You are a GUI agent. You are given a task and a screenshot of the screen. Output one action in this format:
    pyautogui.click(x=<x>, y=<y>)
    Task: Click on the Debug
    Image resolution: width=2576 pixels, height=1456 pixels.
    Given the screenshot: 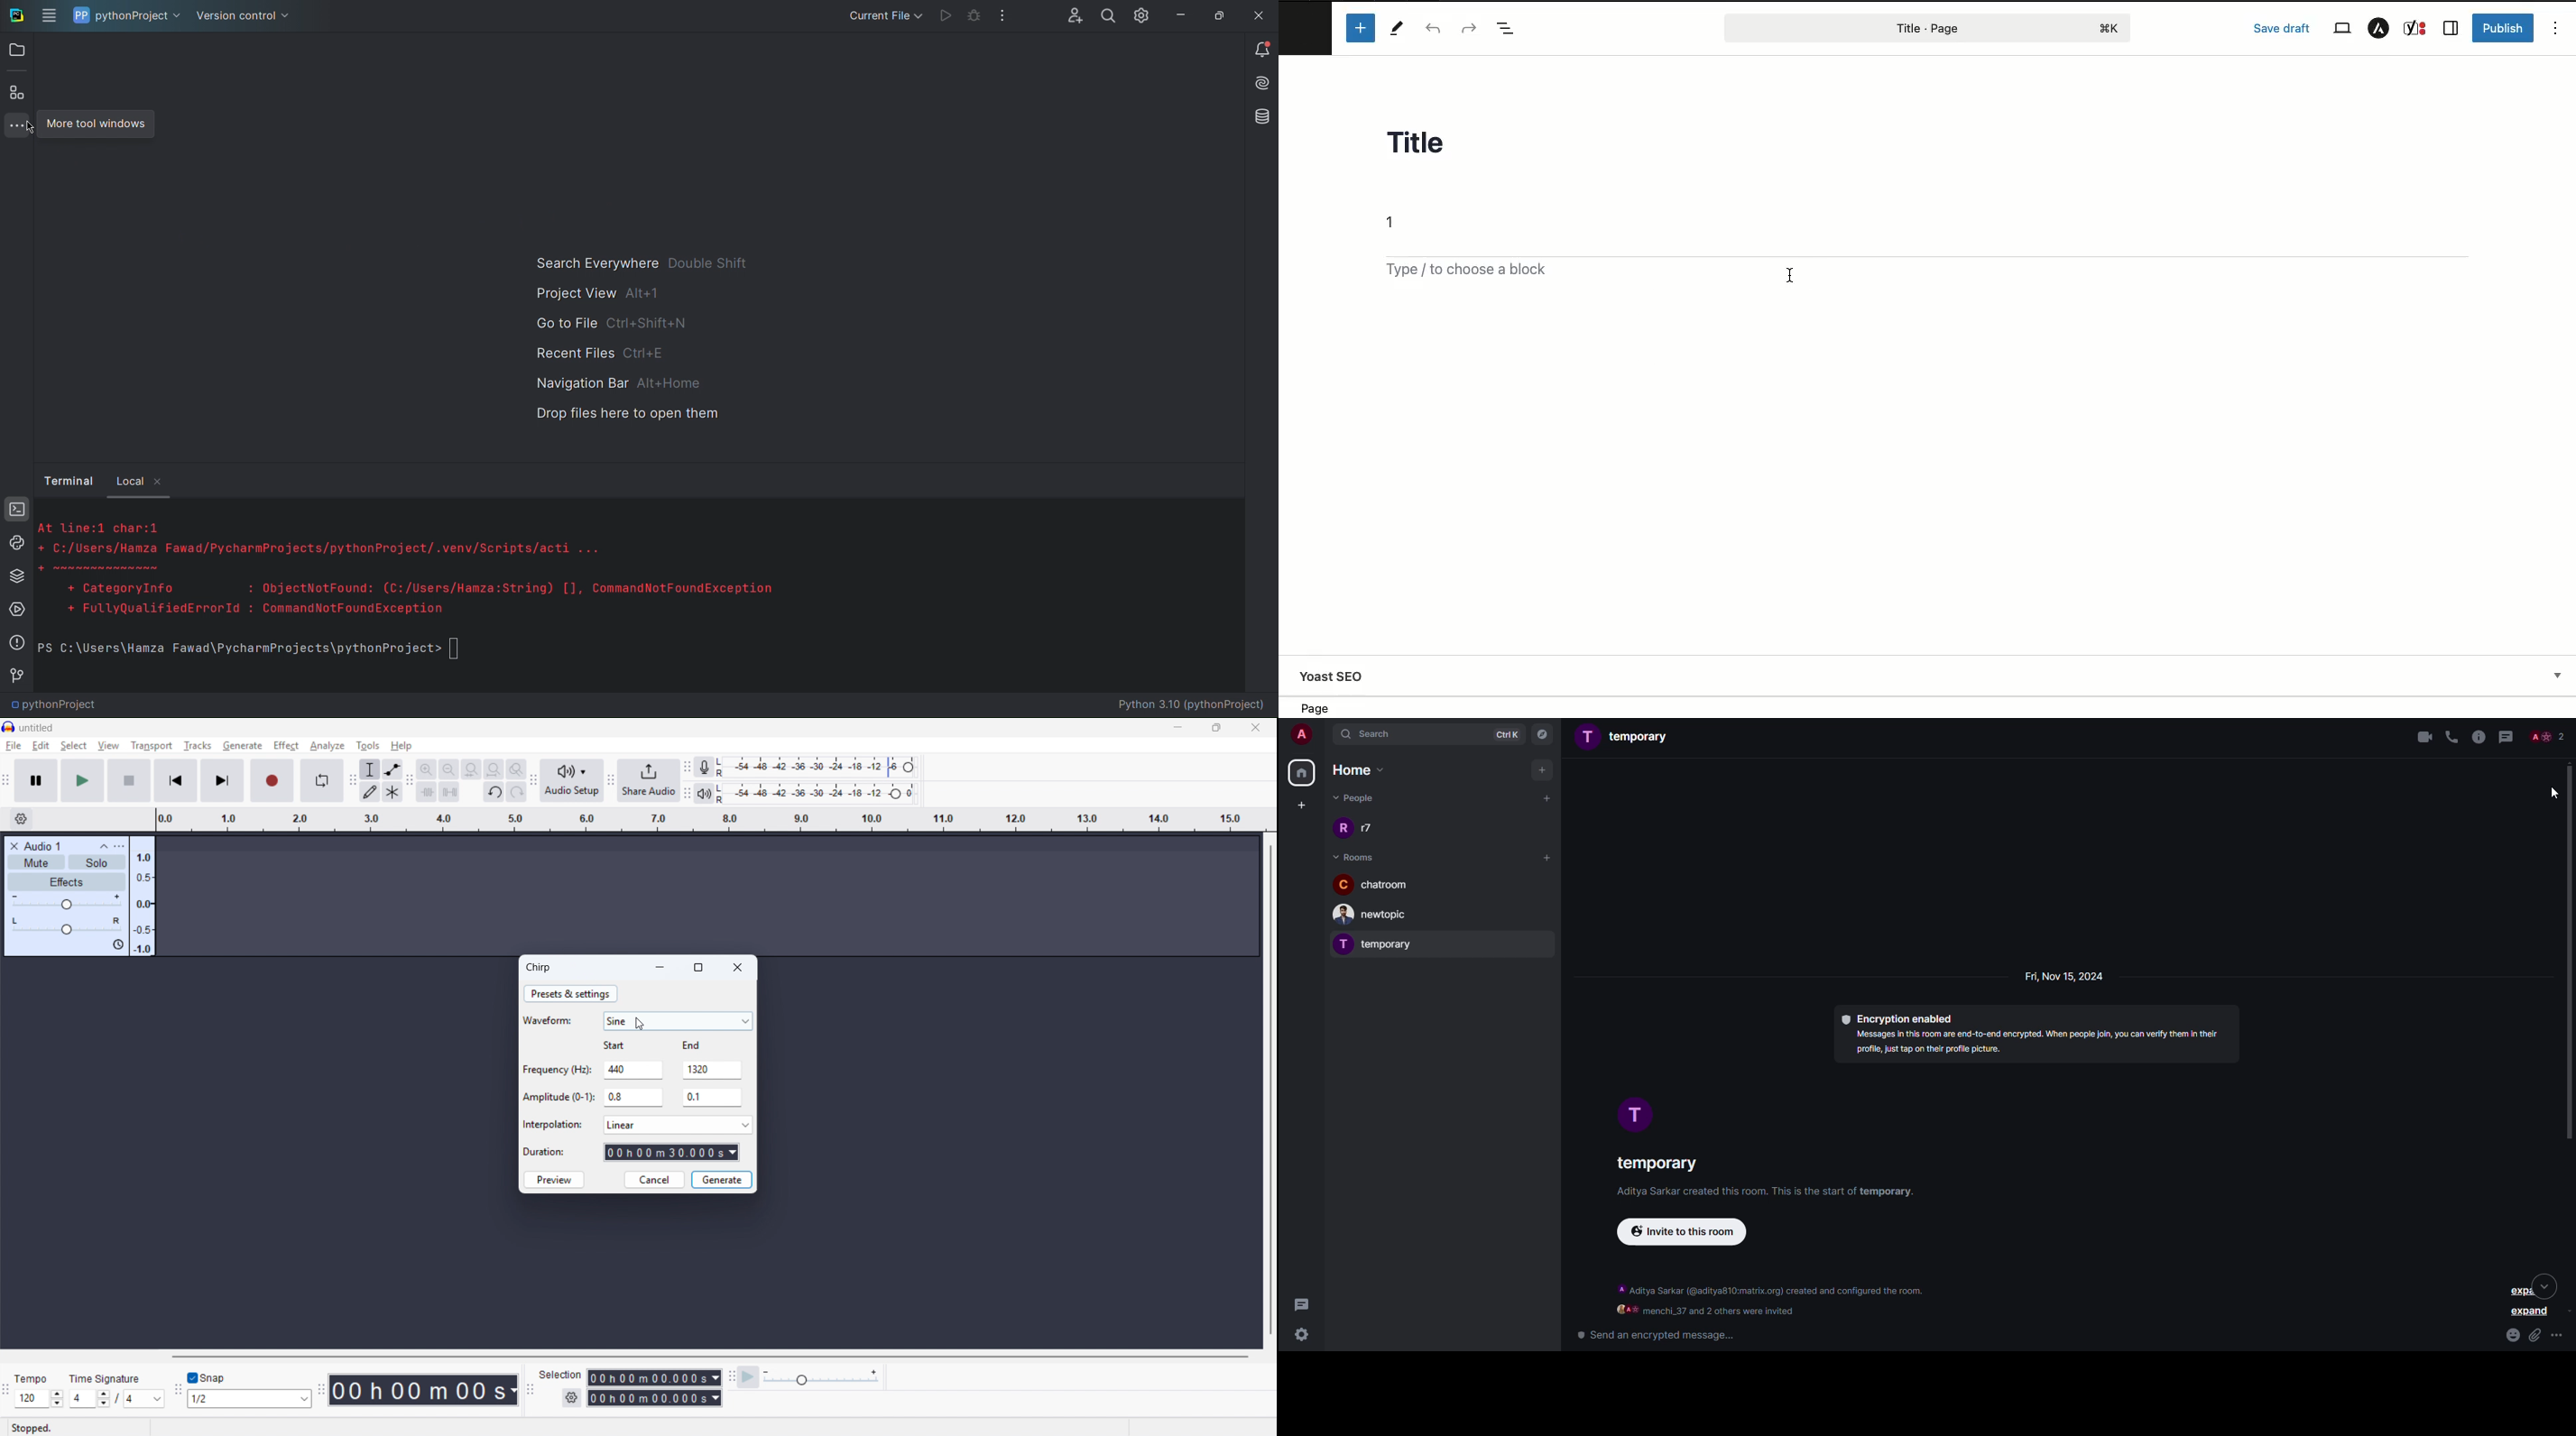 What is the action you would take?
    pyautogui.click(x=974, y=13)
    